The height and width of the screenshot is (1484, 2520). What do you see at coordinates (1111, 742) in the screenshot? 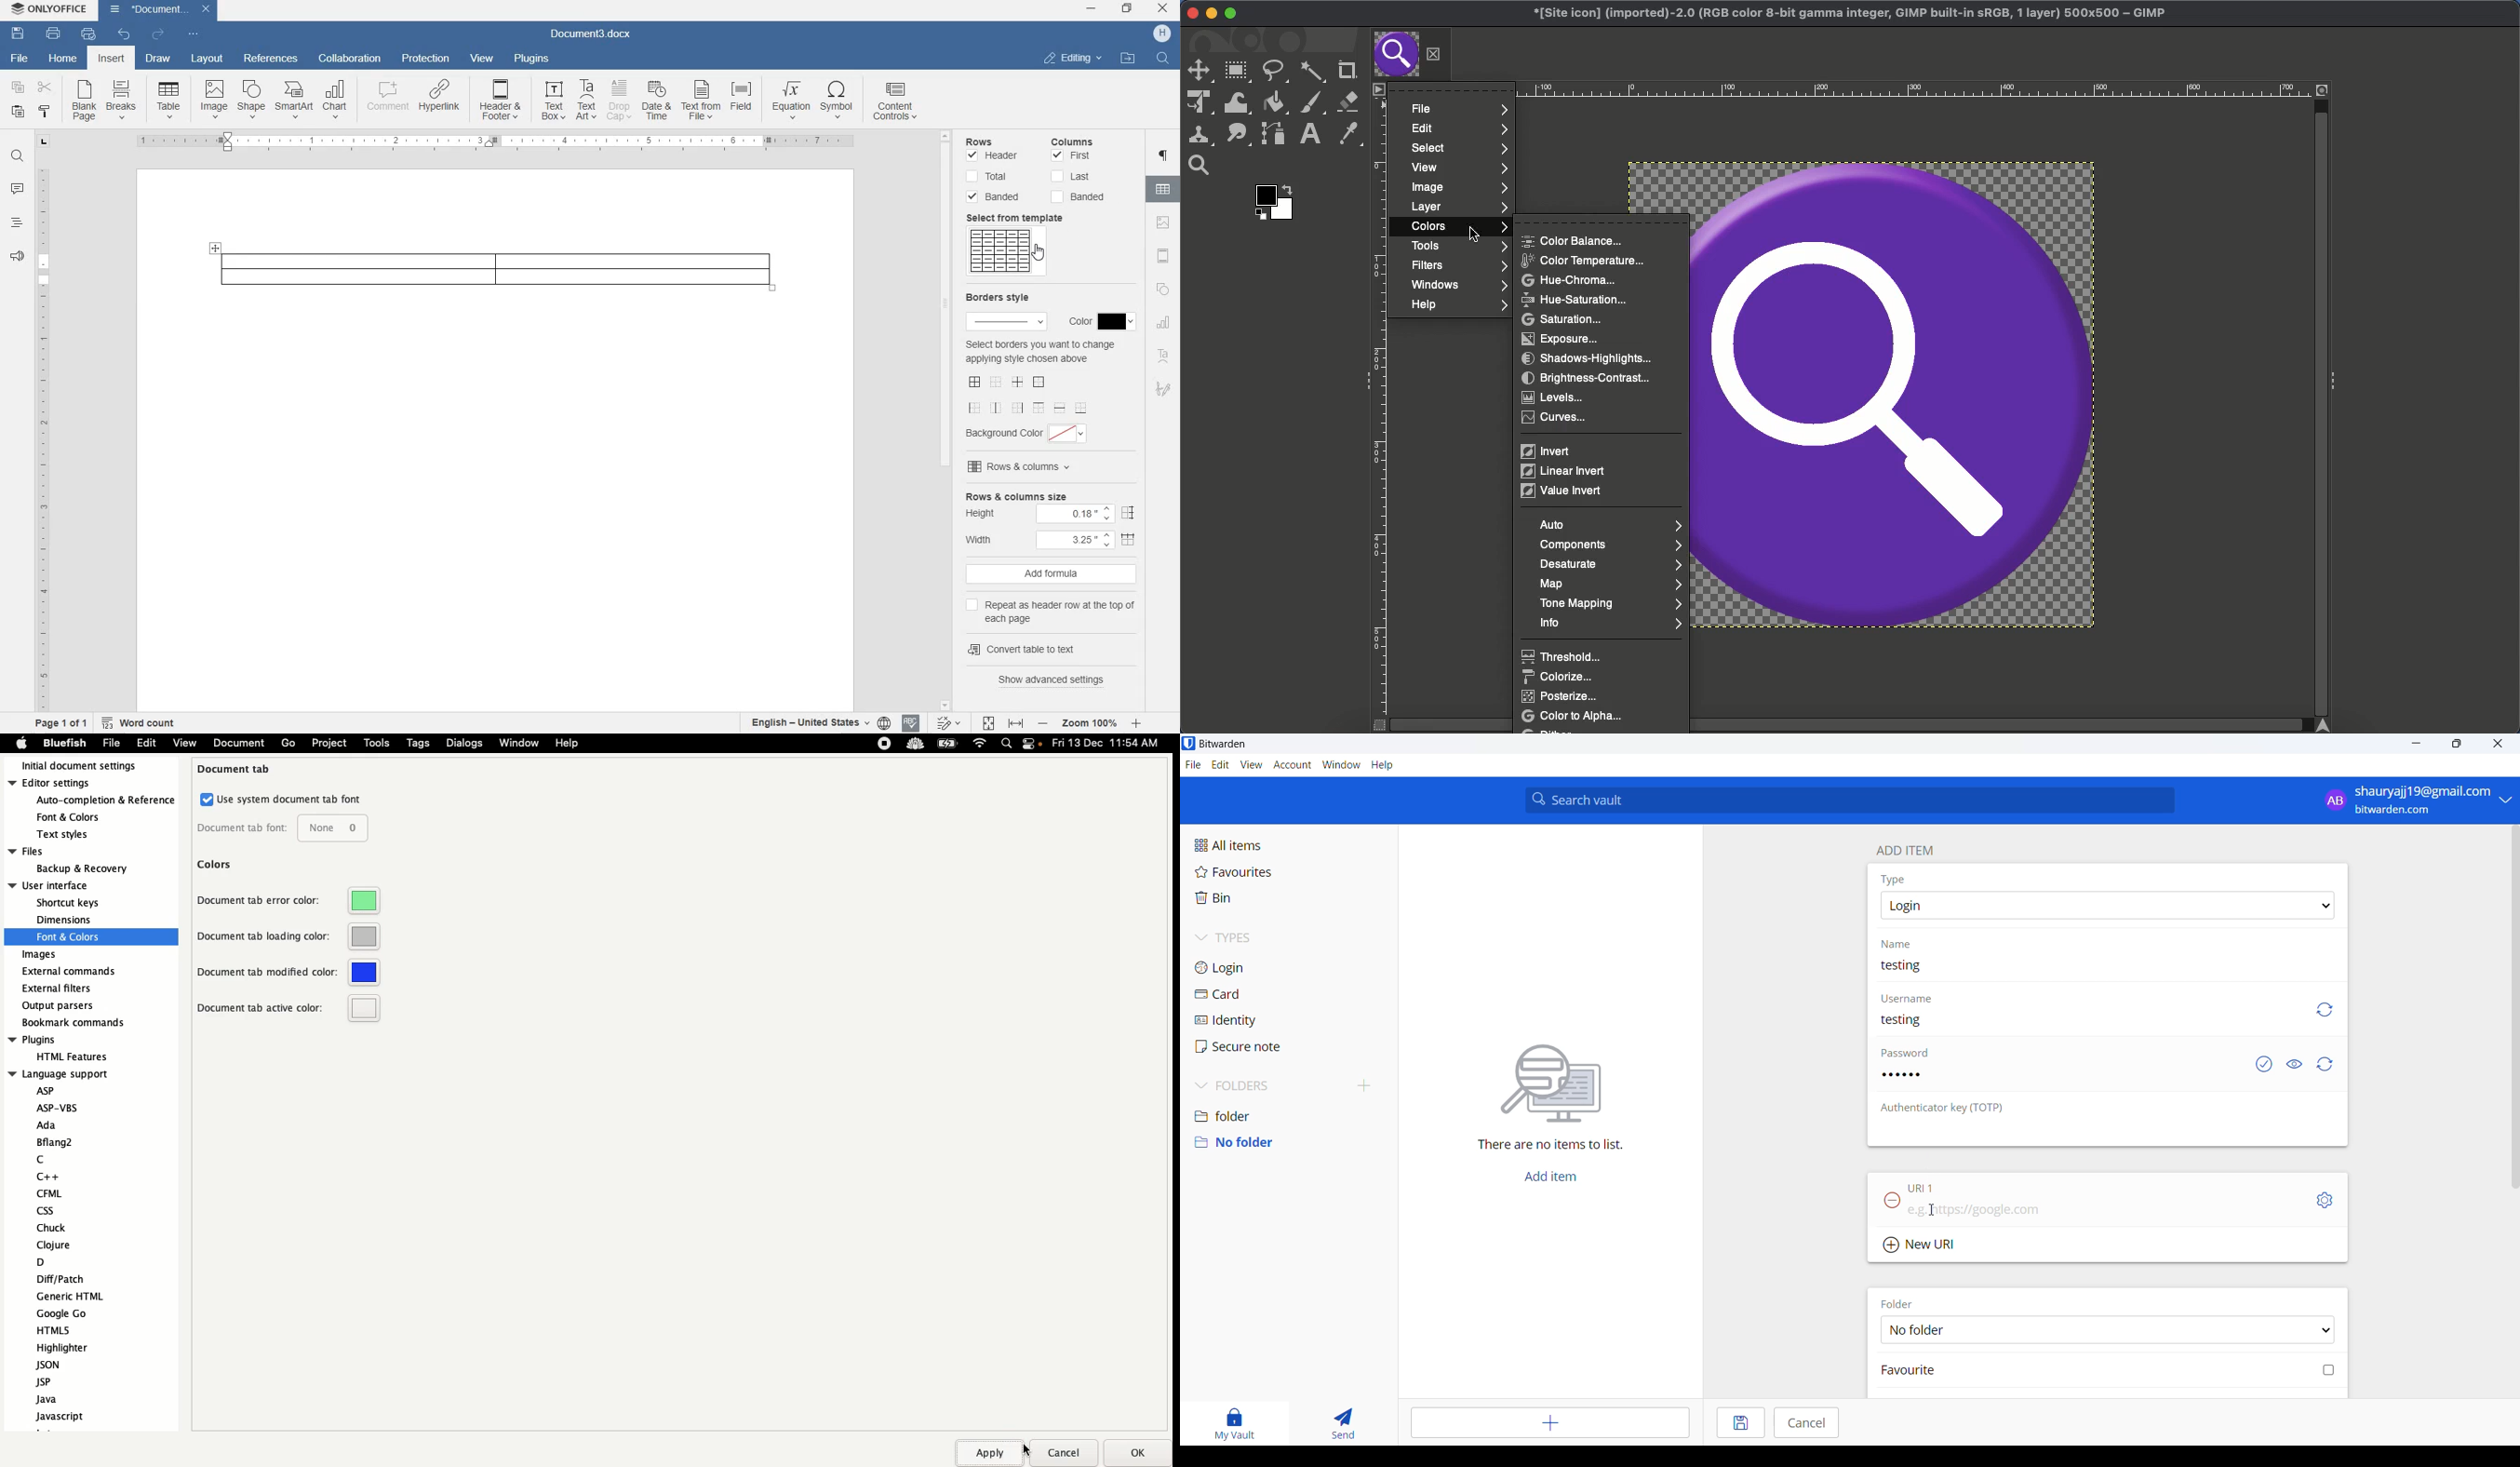
I see `Date time` at bounding box center [1111, 742].